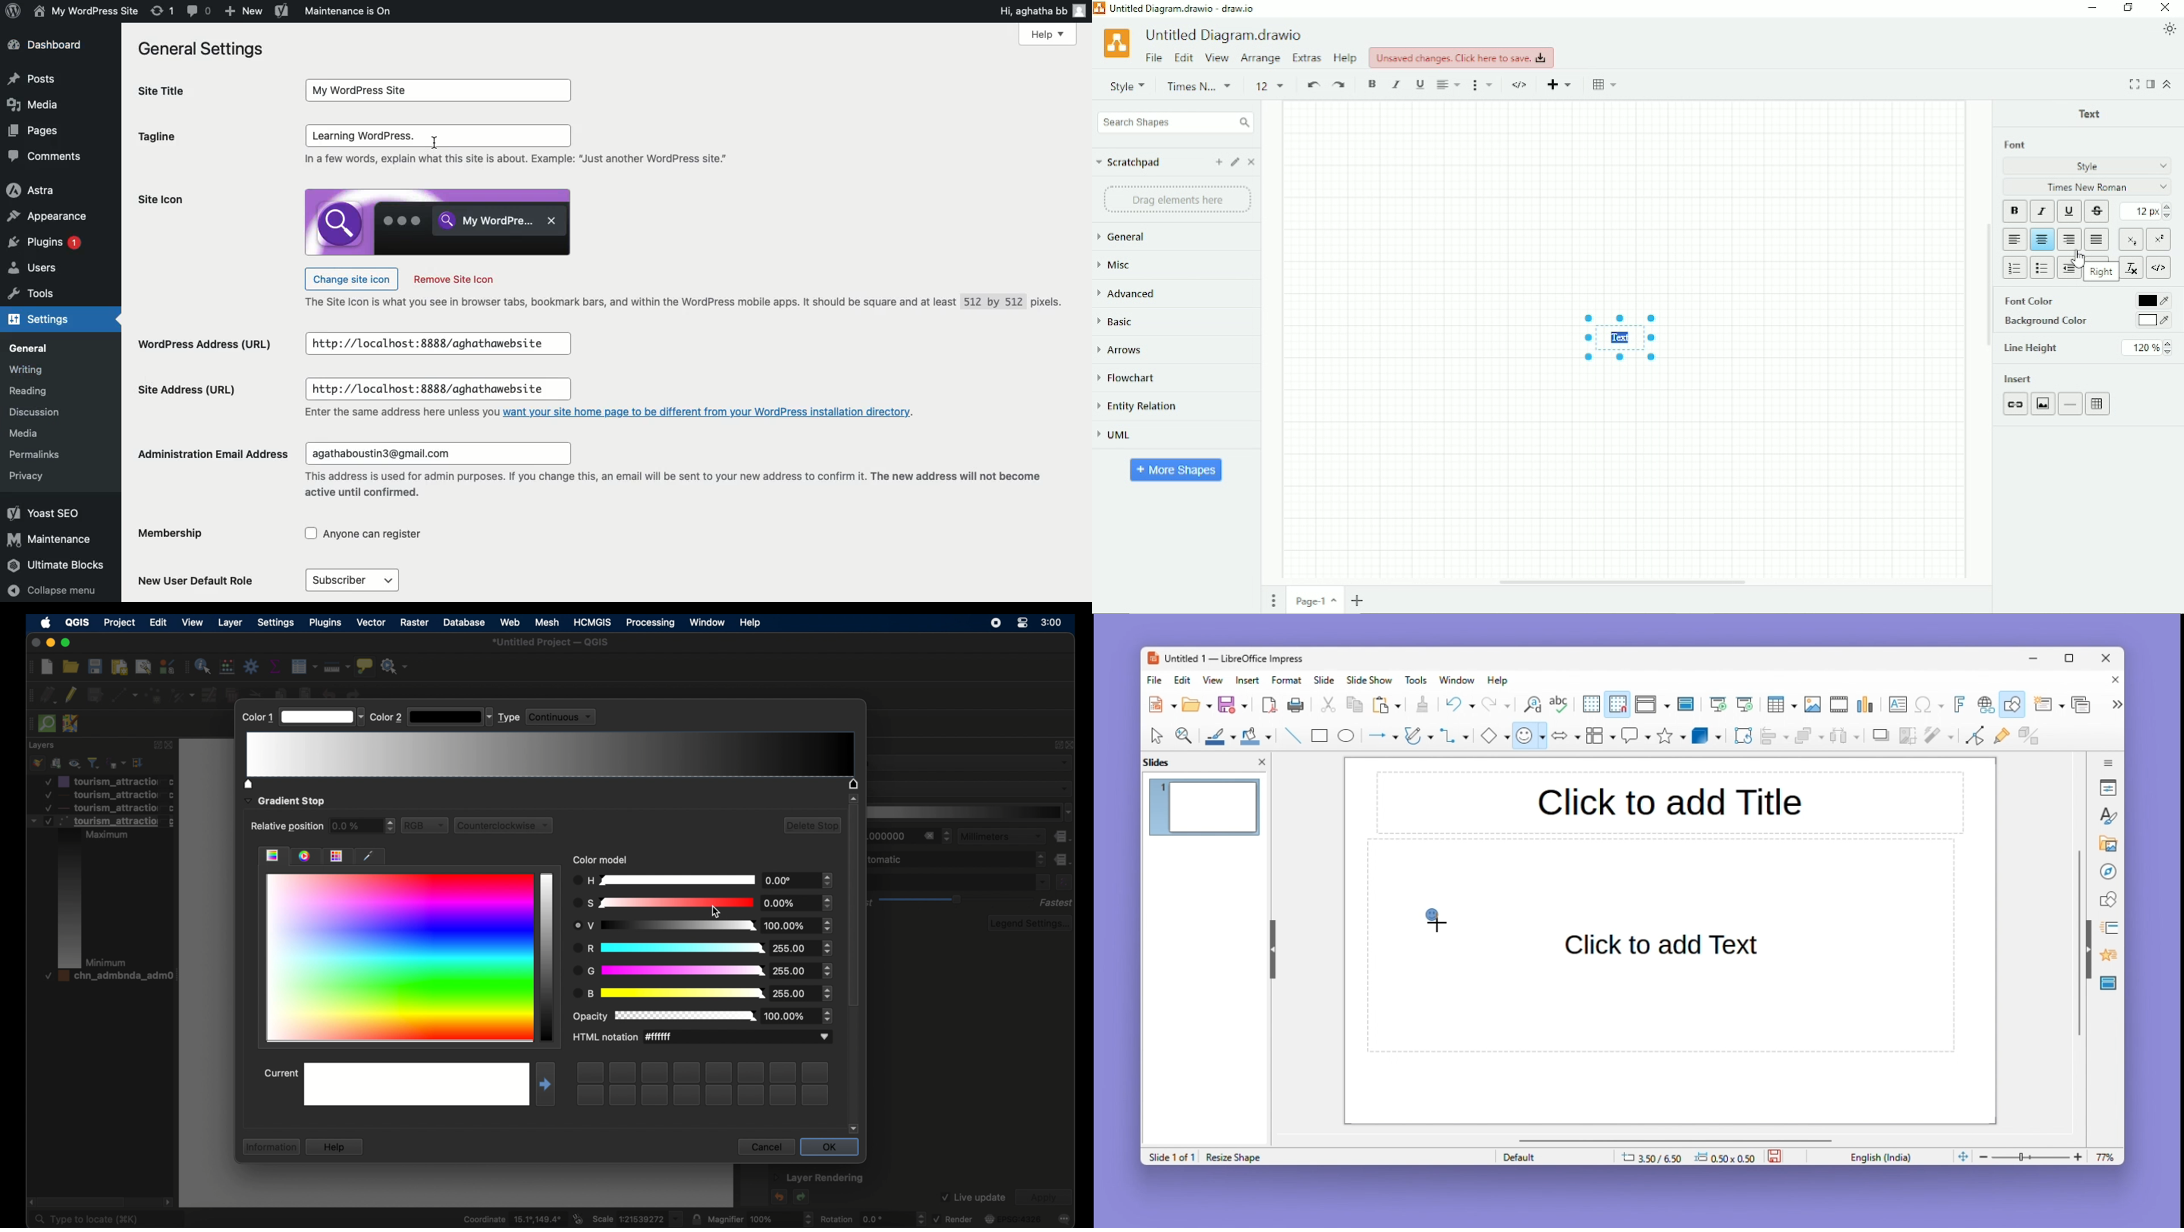 The image size is (2184, 1232). Describe the element at coordinates (911, 836) in the screenshot. I see `radius stepper buttons` at that location.